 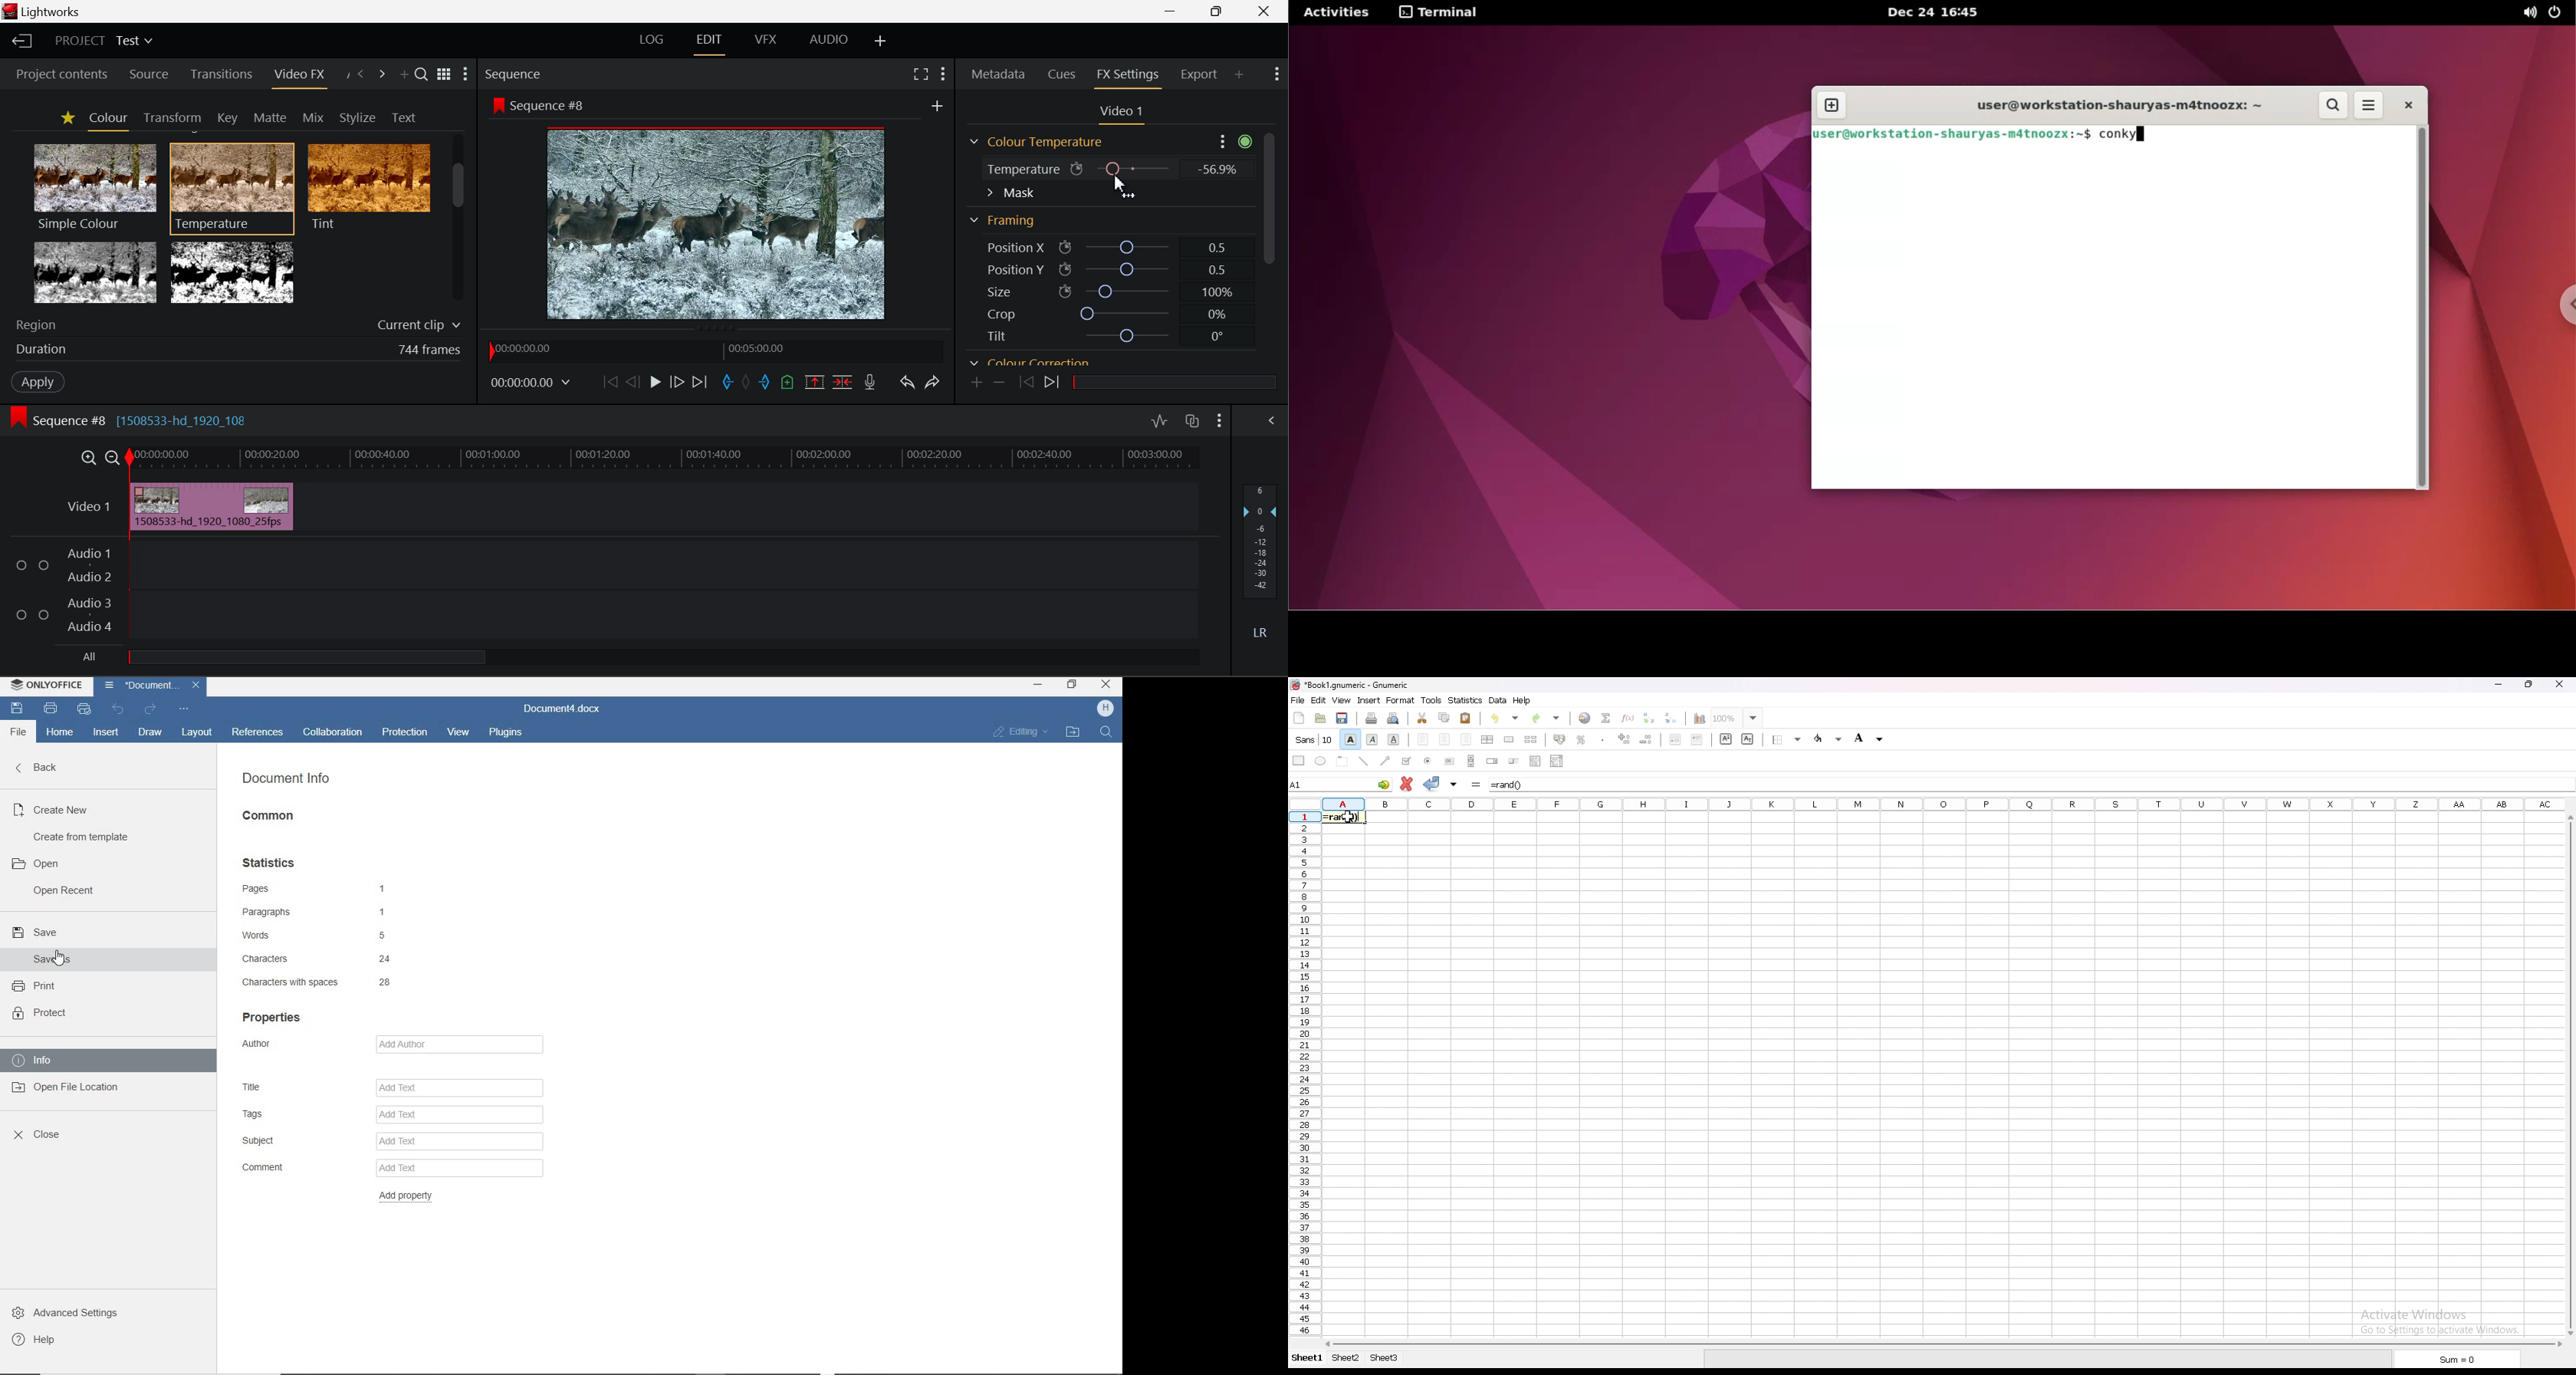 I want to click on Effect Added, so click(x=213, y=507).